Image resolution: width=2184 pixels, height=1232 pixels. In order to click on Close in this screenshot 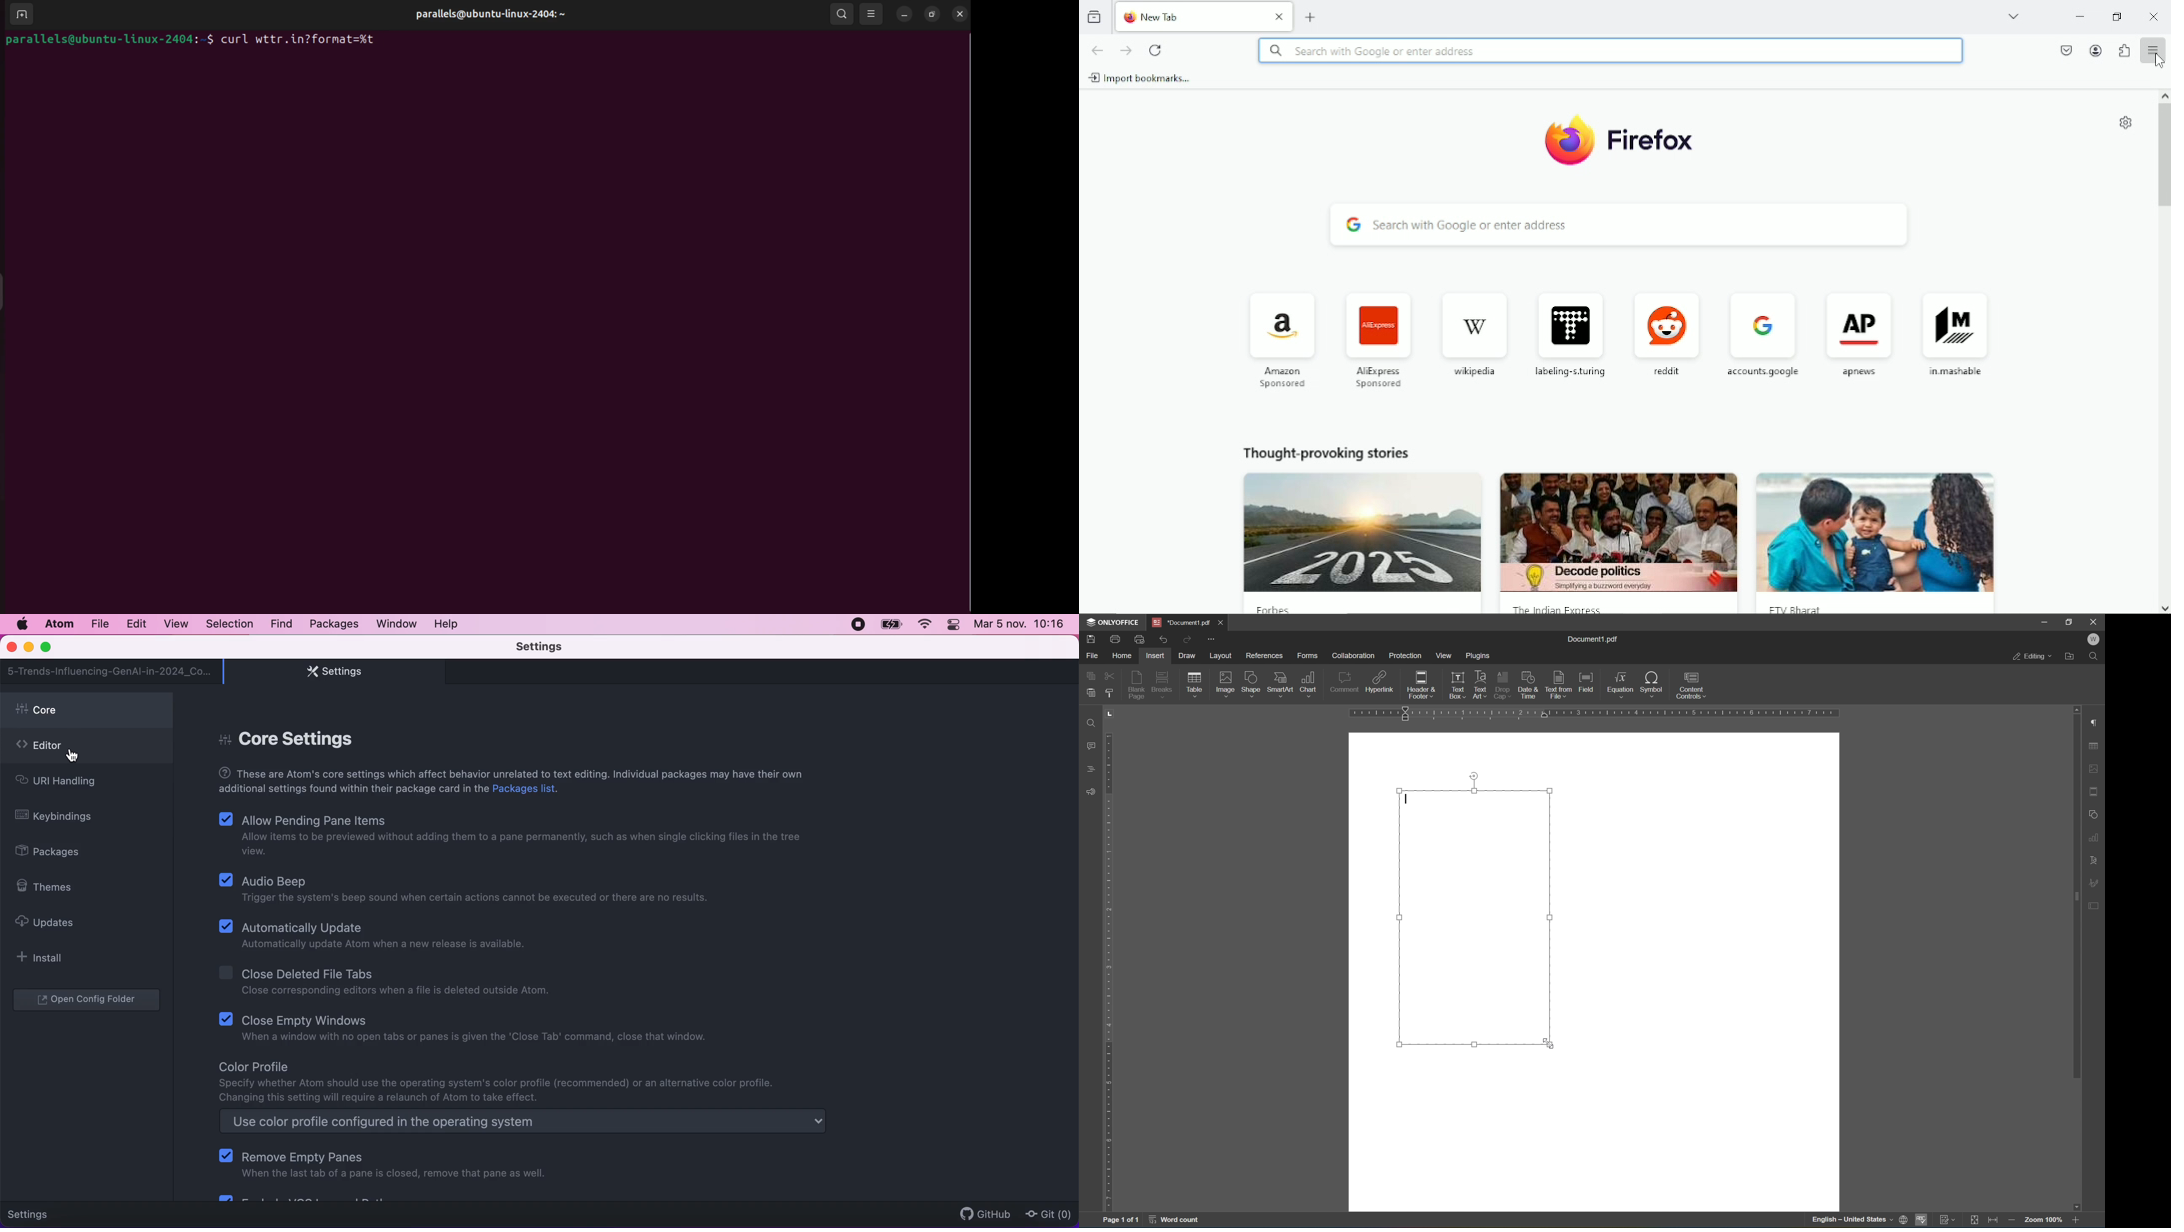, I will do `click(1222, 622)`.